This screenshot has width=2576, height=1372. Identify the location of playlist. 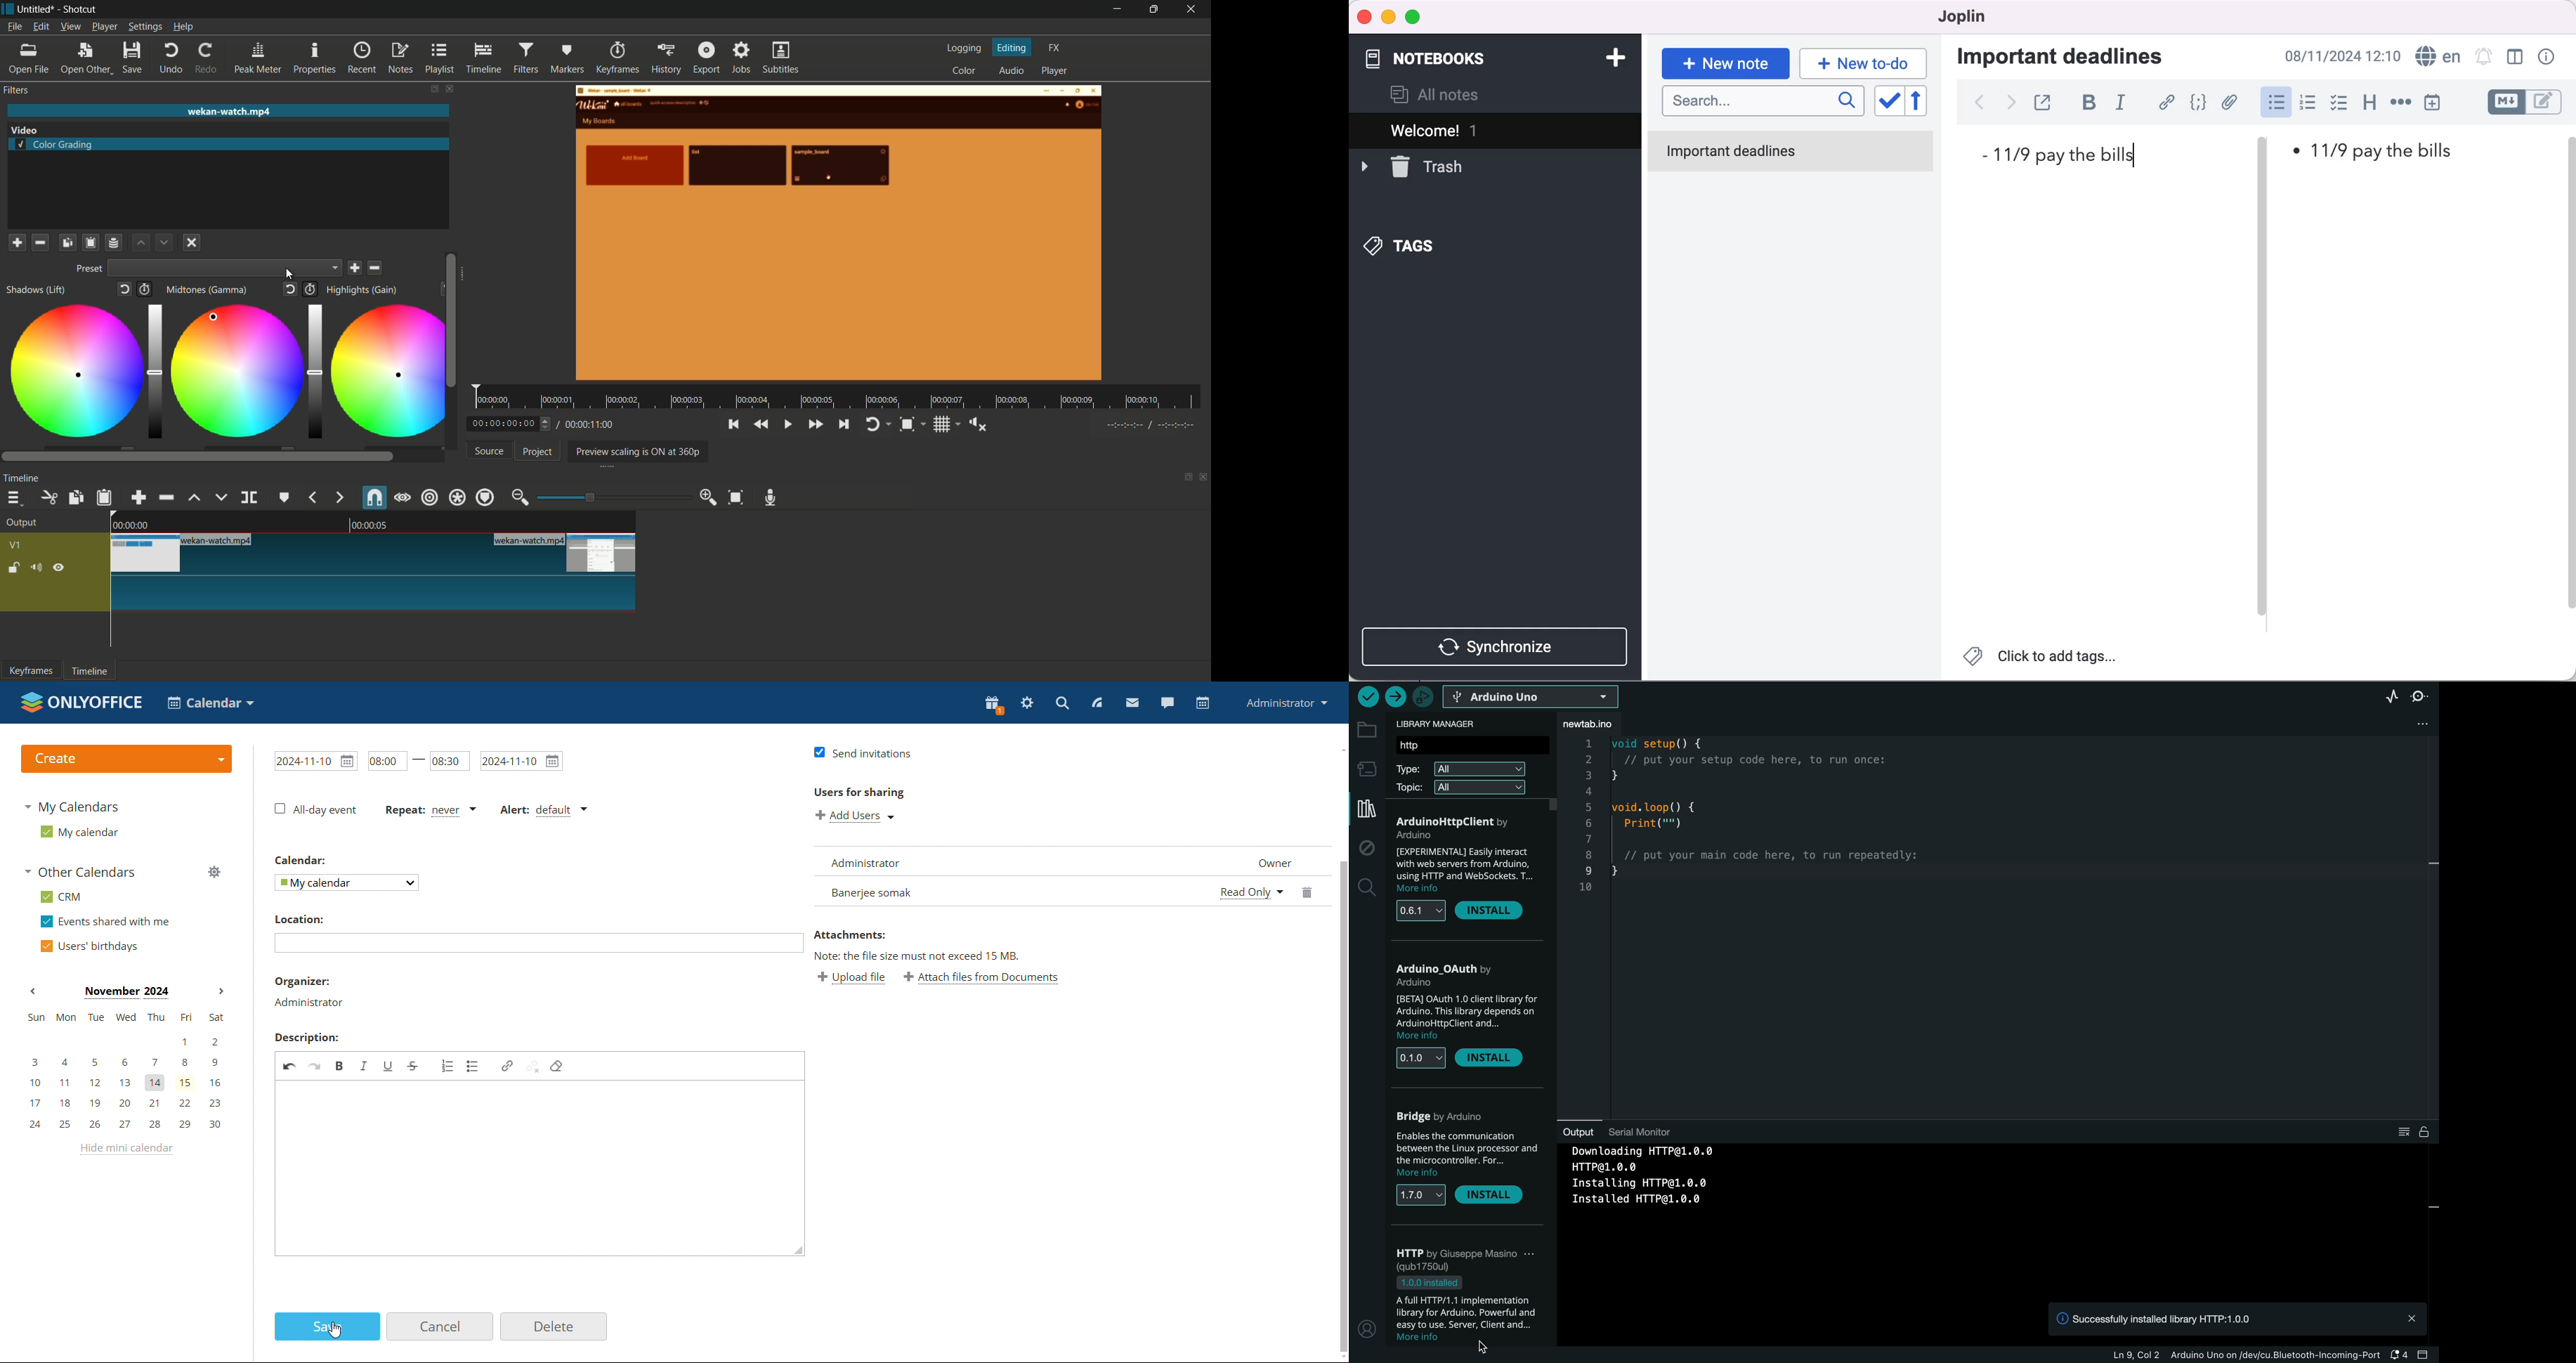
(440, 59).